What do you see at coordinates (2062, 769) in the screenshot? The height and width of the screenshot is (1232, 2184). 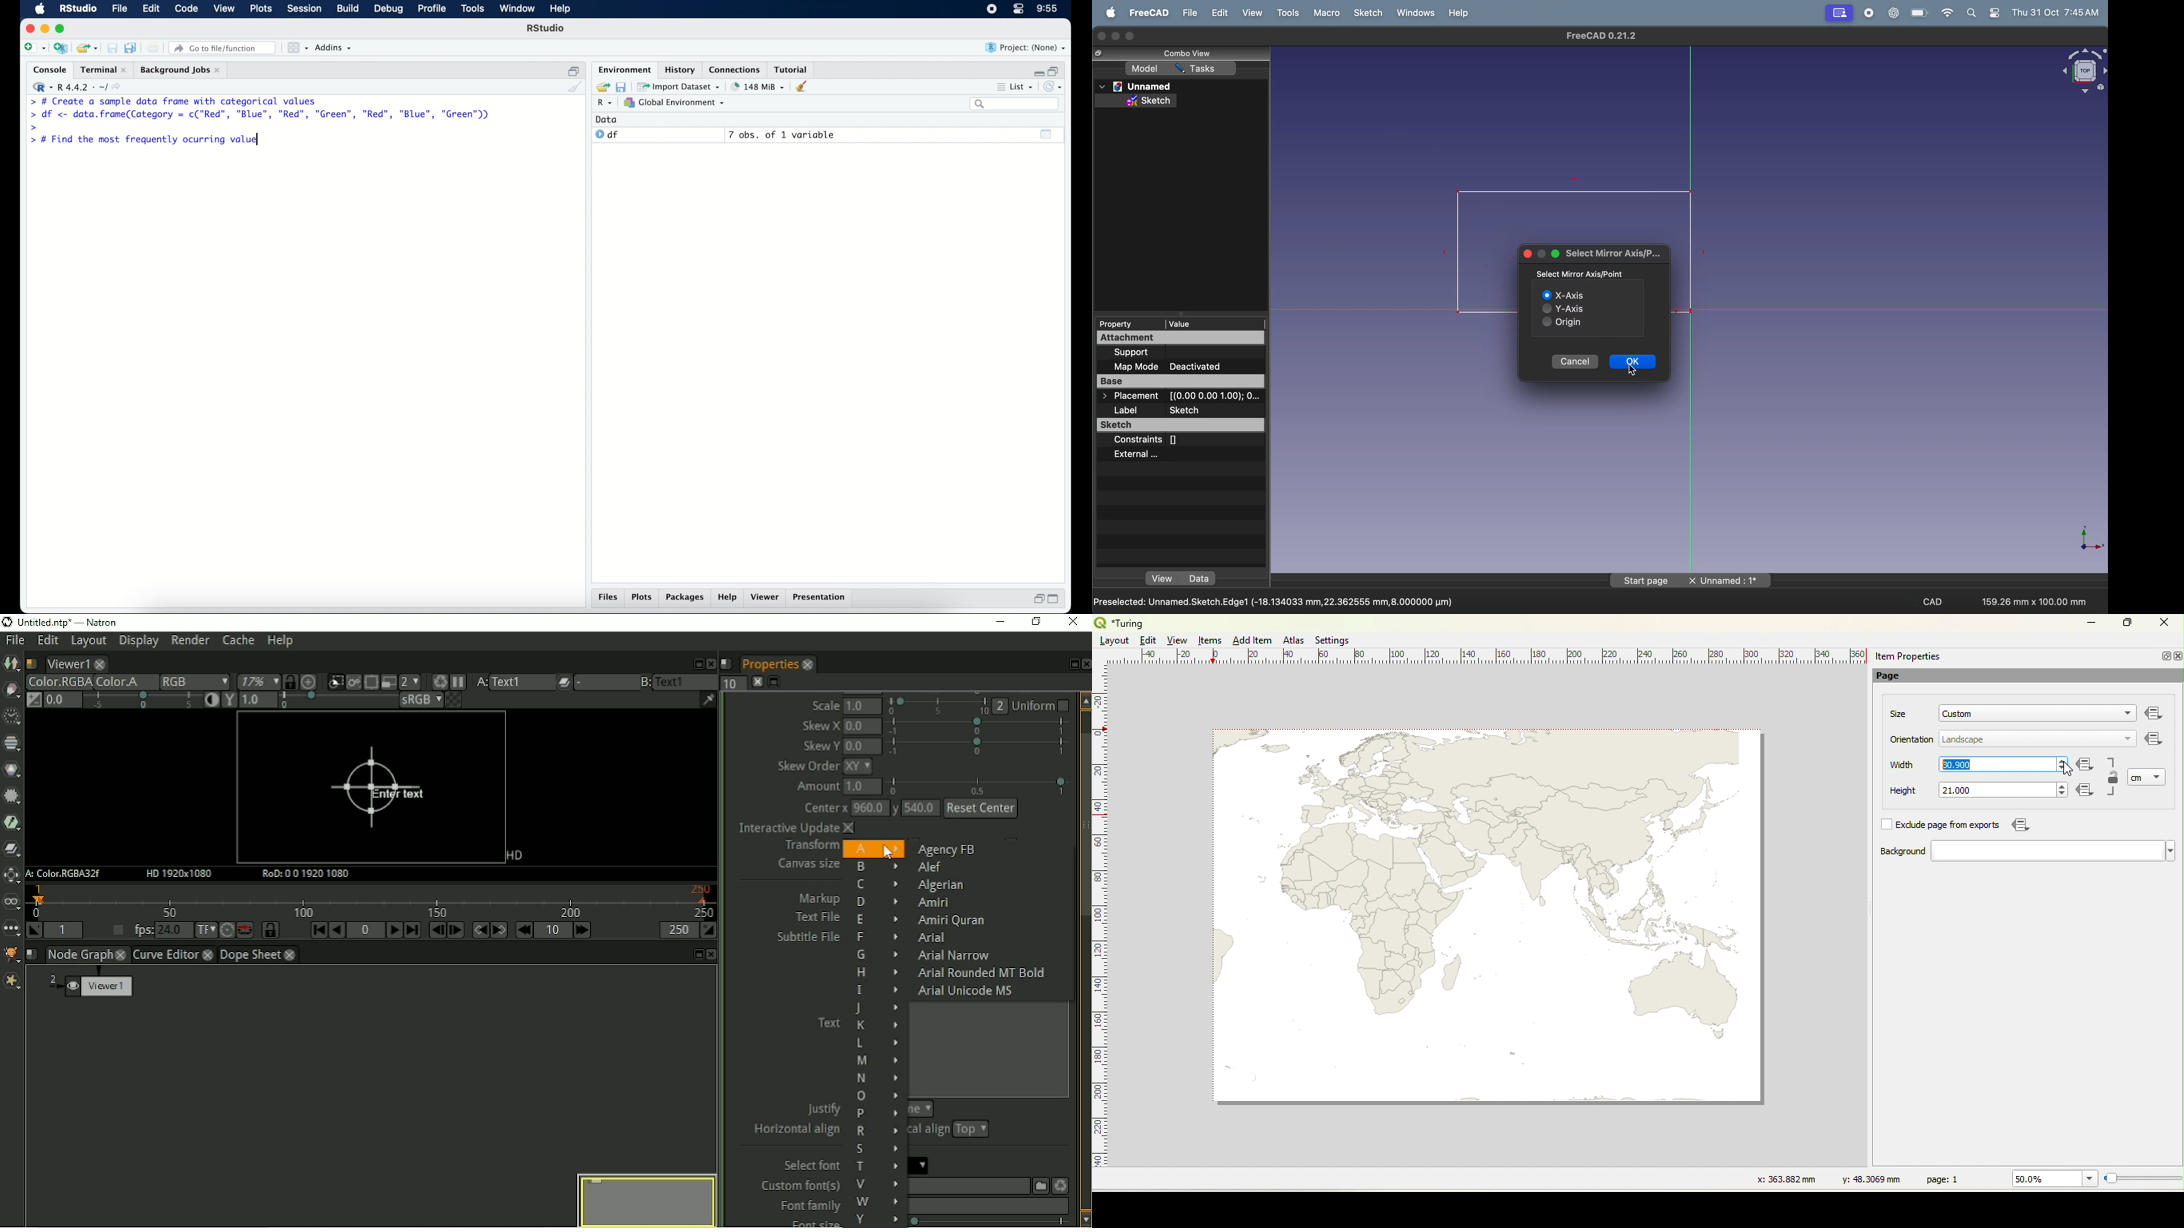 I see `decrease` at bounding box center [2062, 769].